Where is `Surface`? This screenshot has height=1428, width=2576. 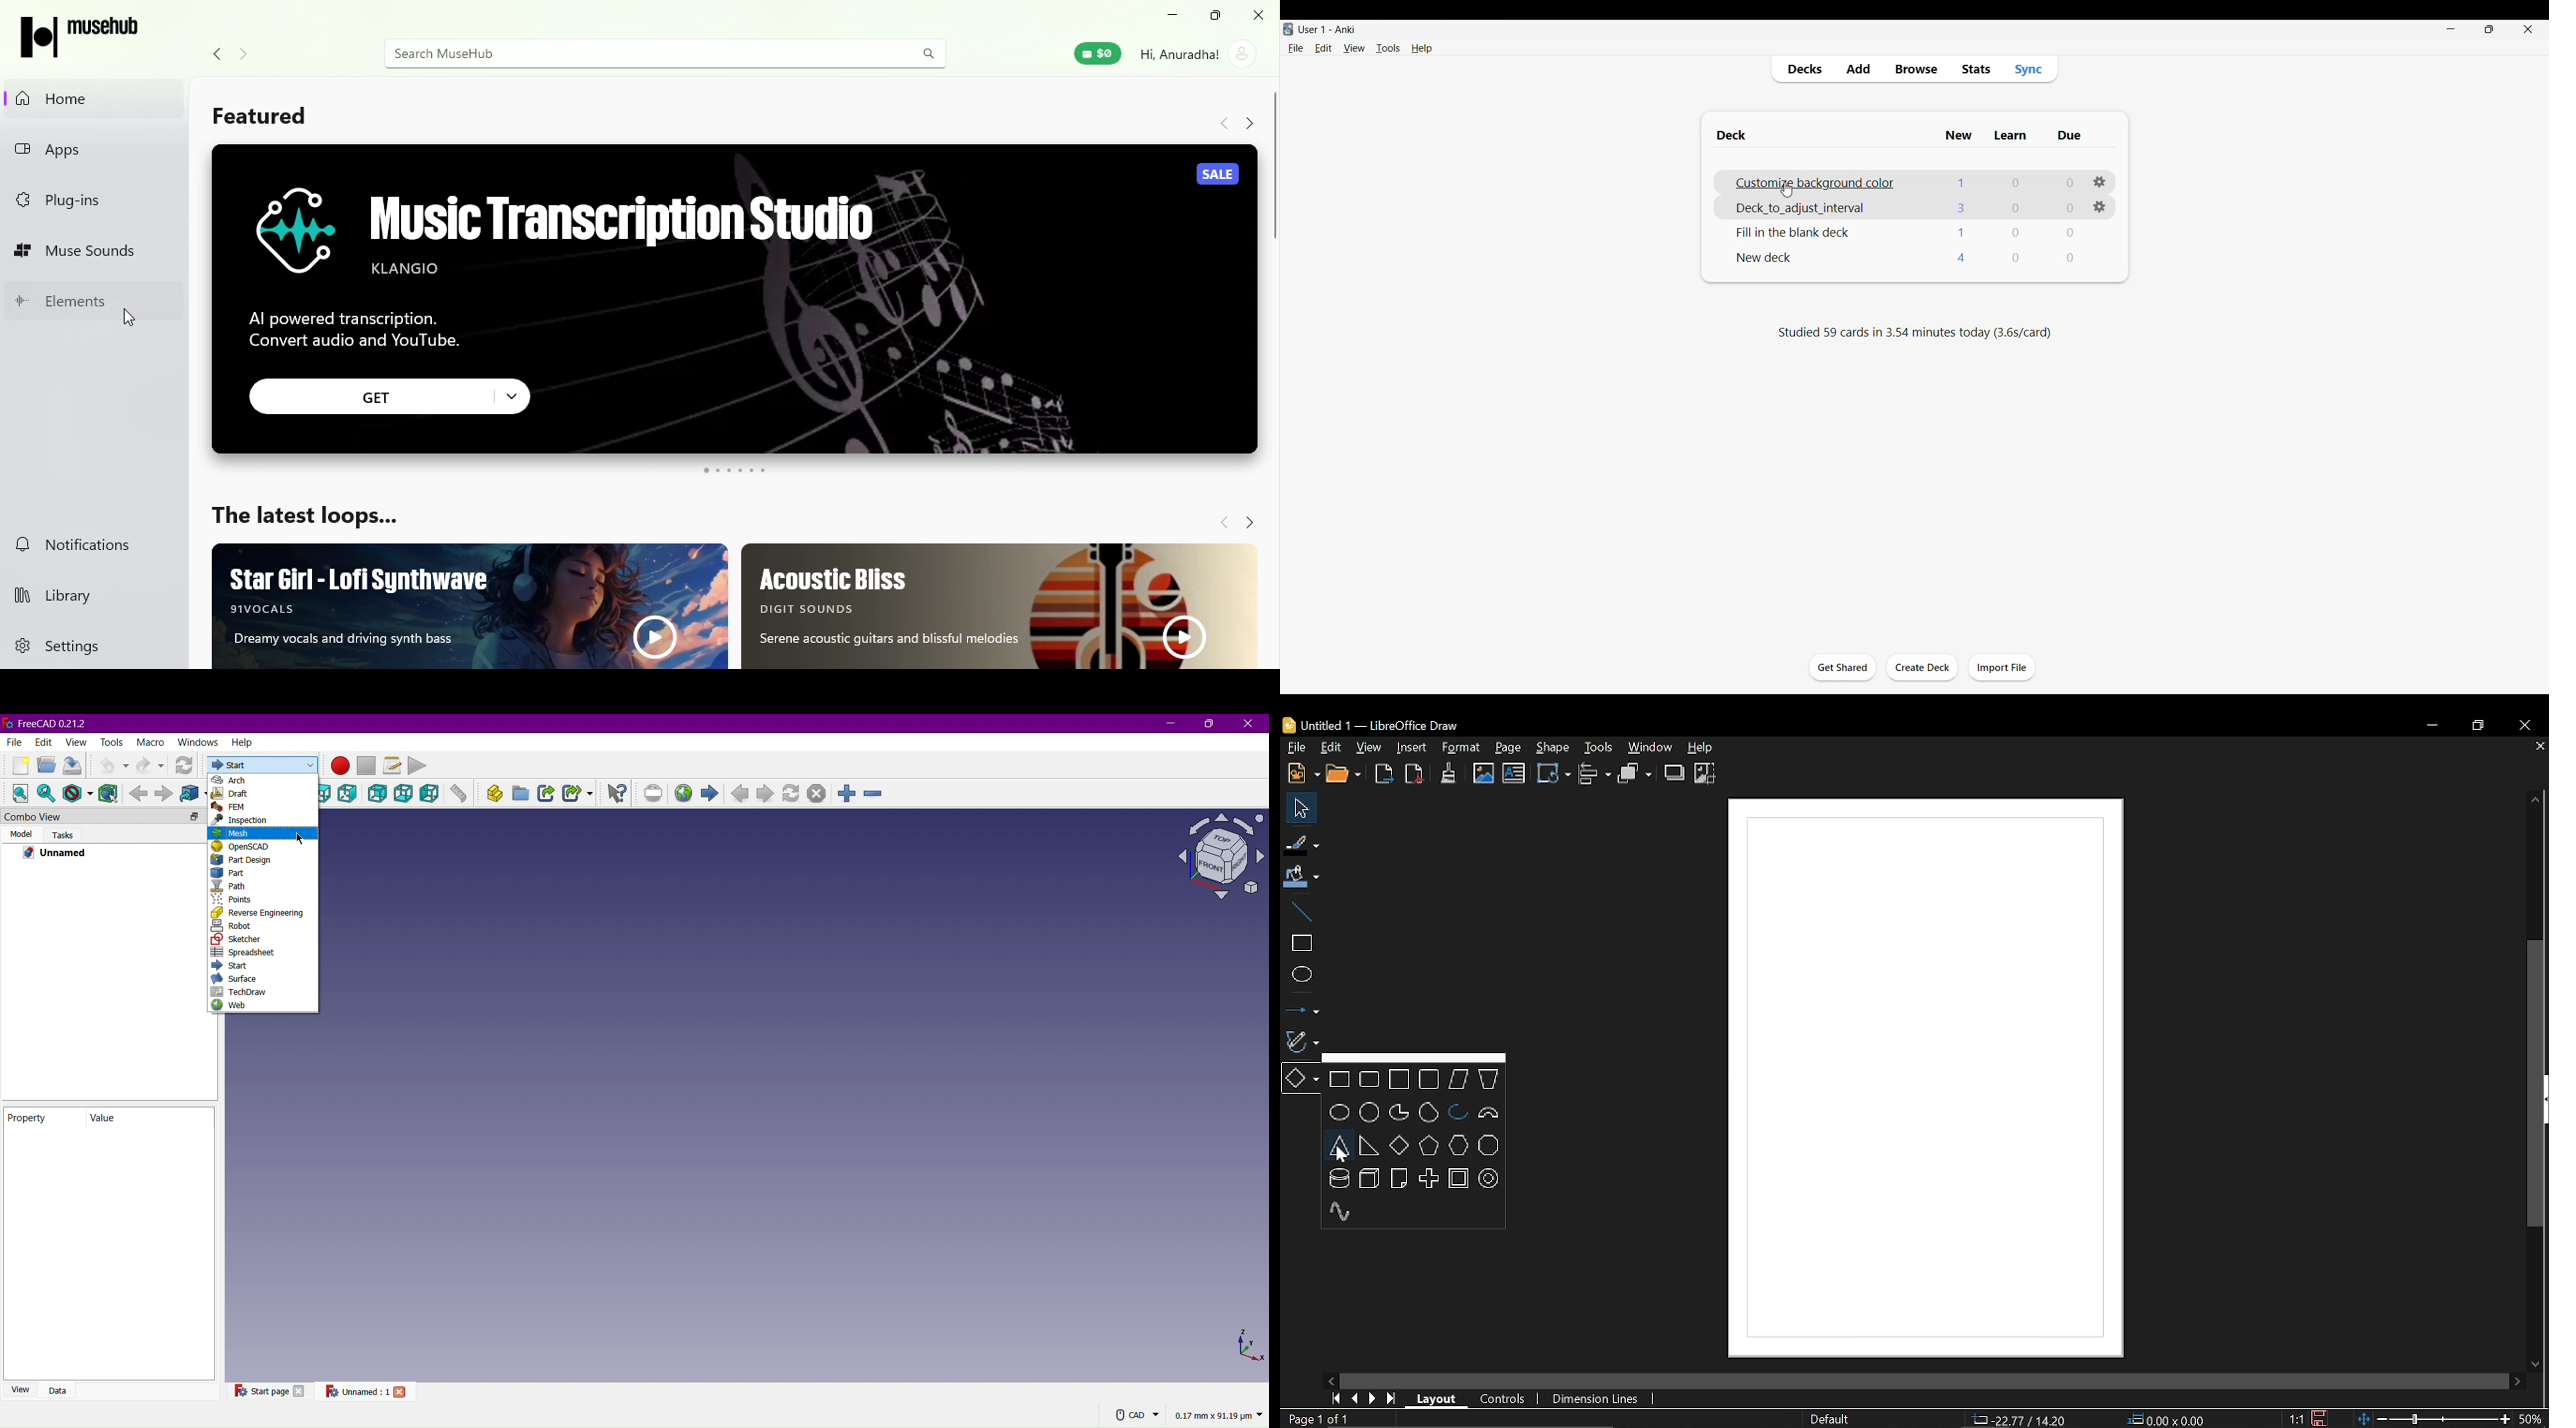 Surface is located at coordinates (239, 980).